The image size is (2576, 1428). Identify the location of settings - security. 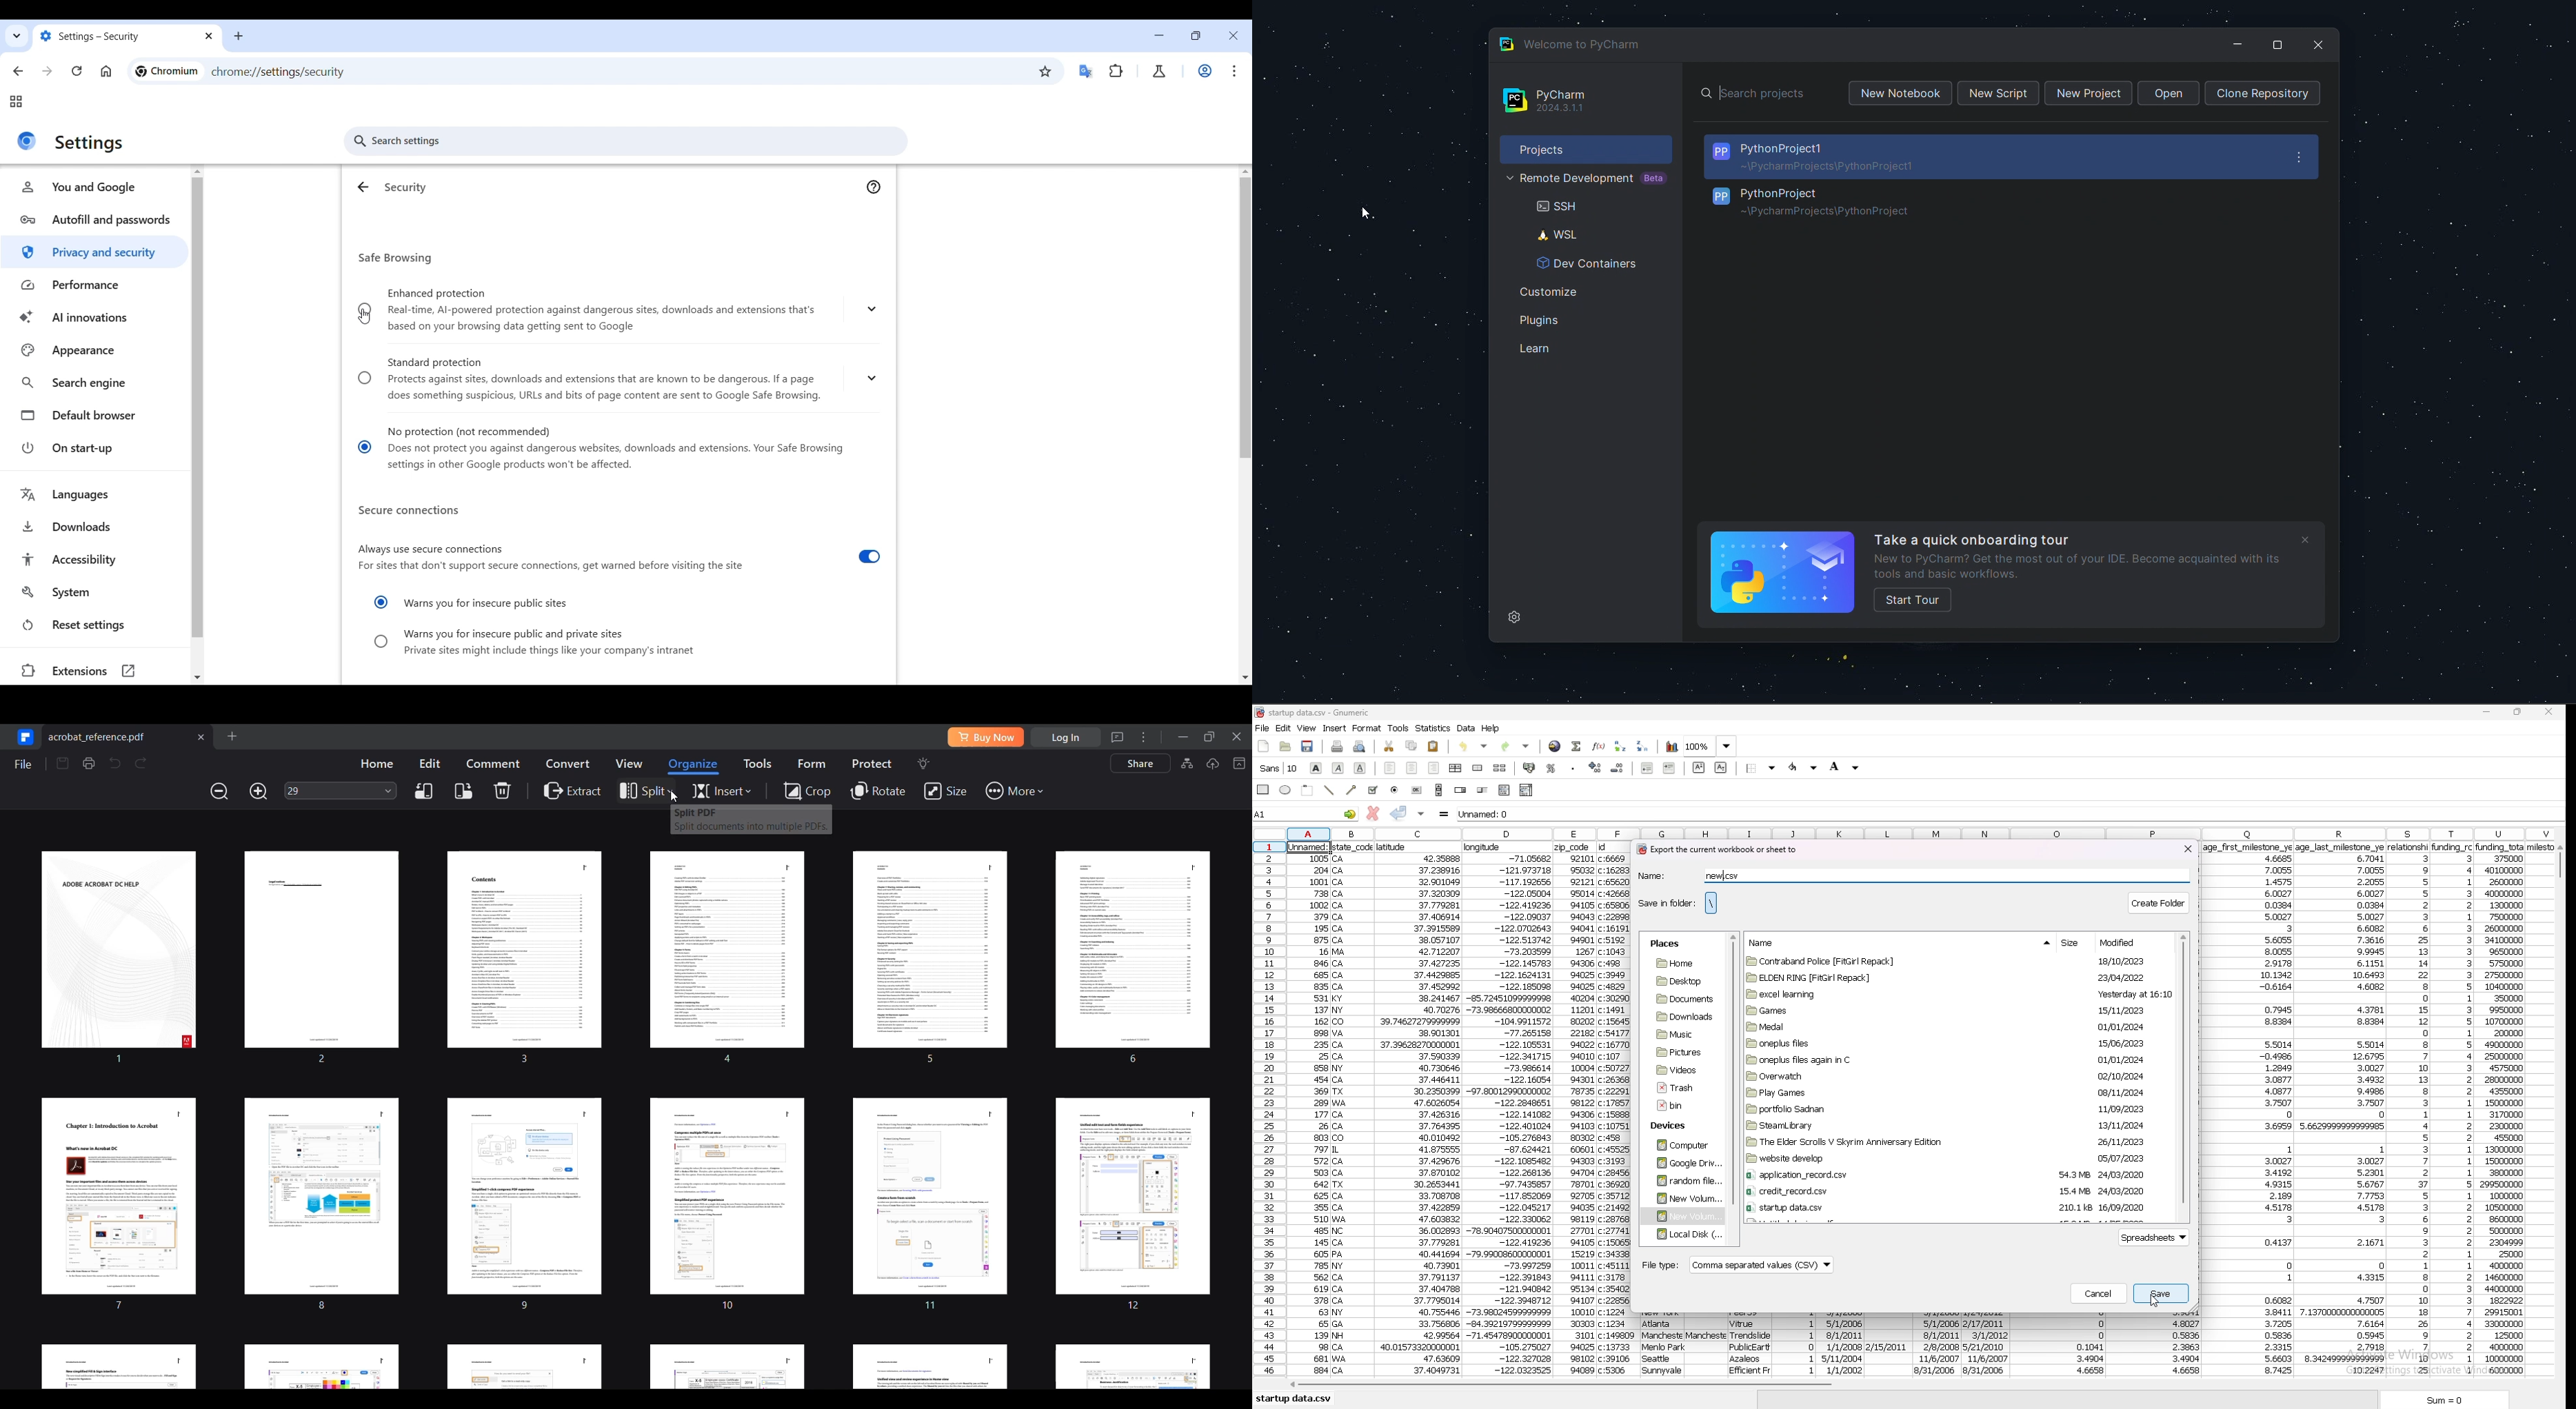
(115, 36).